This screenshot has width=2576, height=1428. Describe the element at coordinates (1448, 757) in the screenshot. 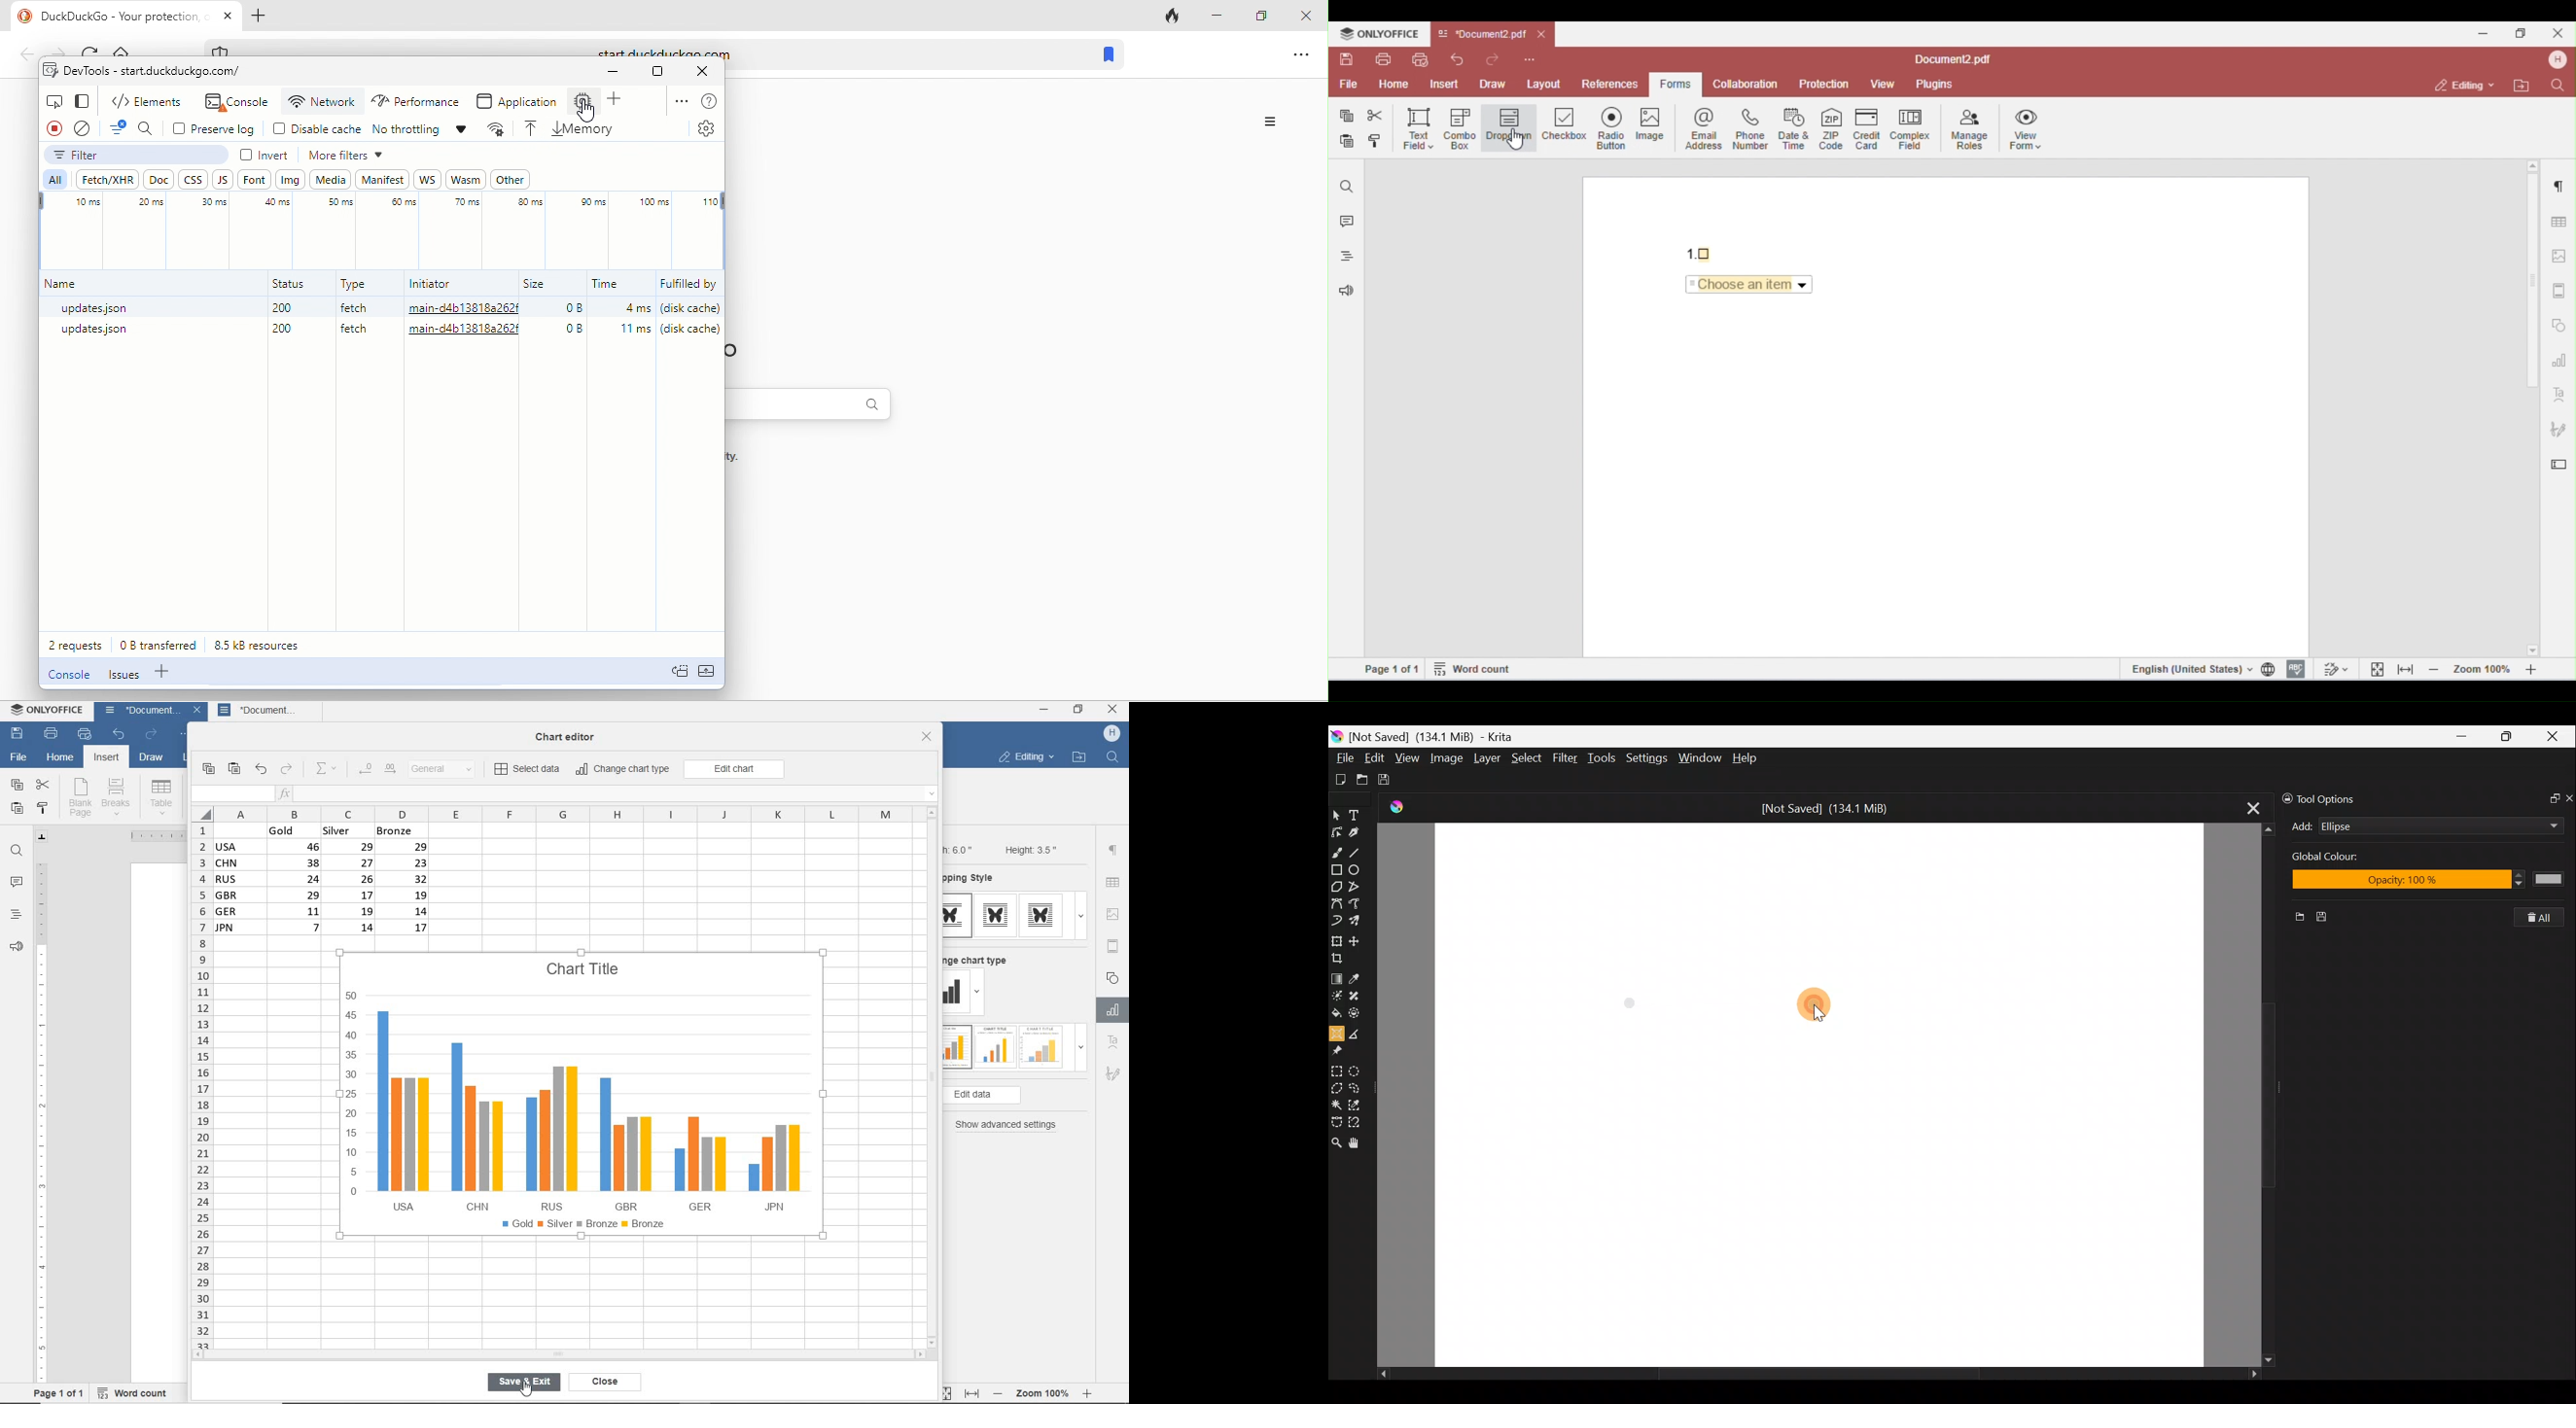

I see `Image` at that location.